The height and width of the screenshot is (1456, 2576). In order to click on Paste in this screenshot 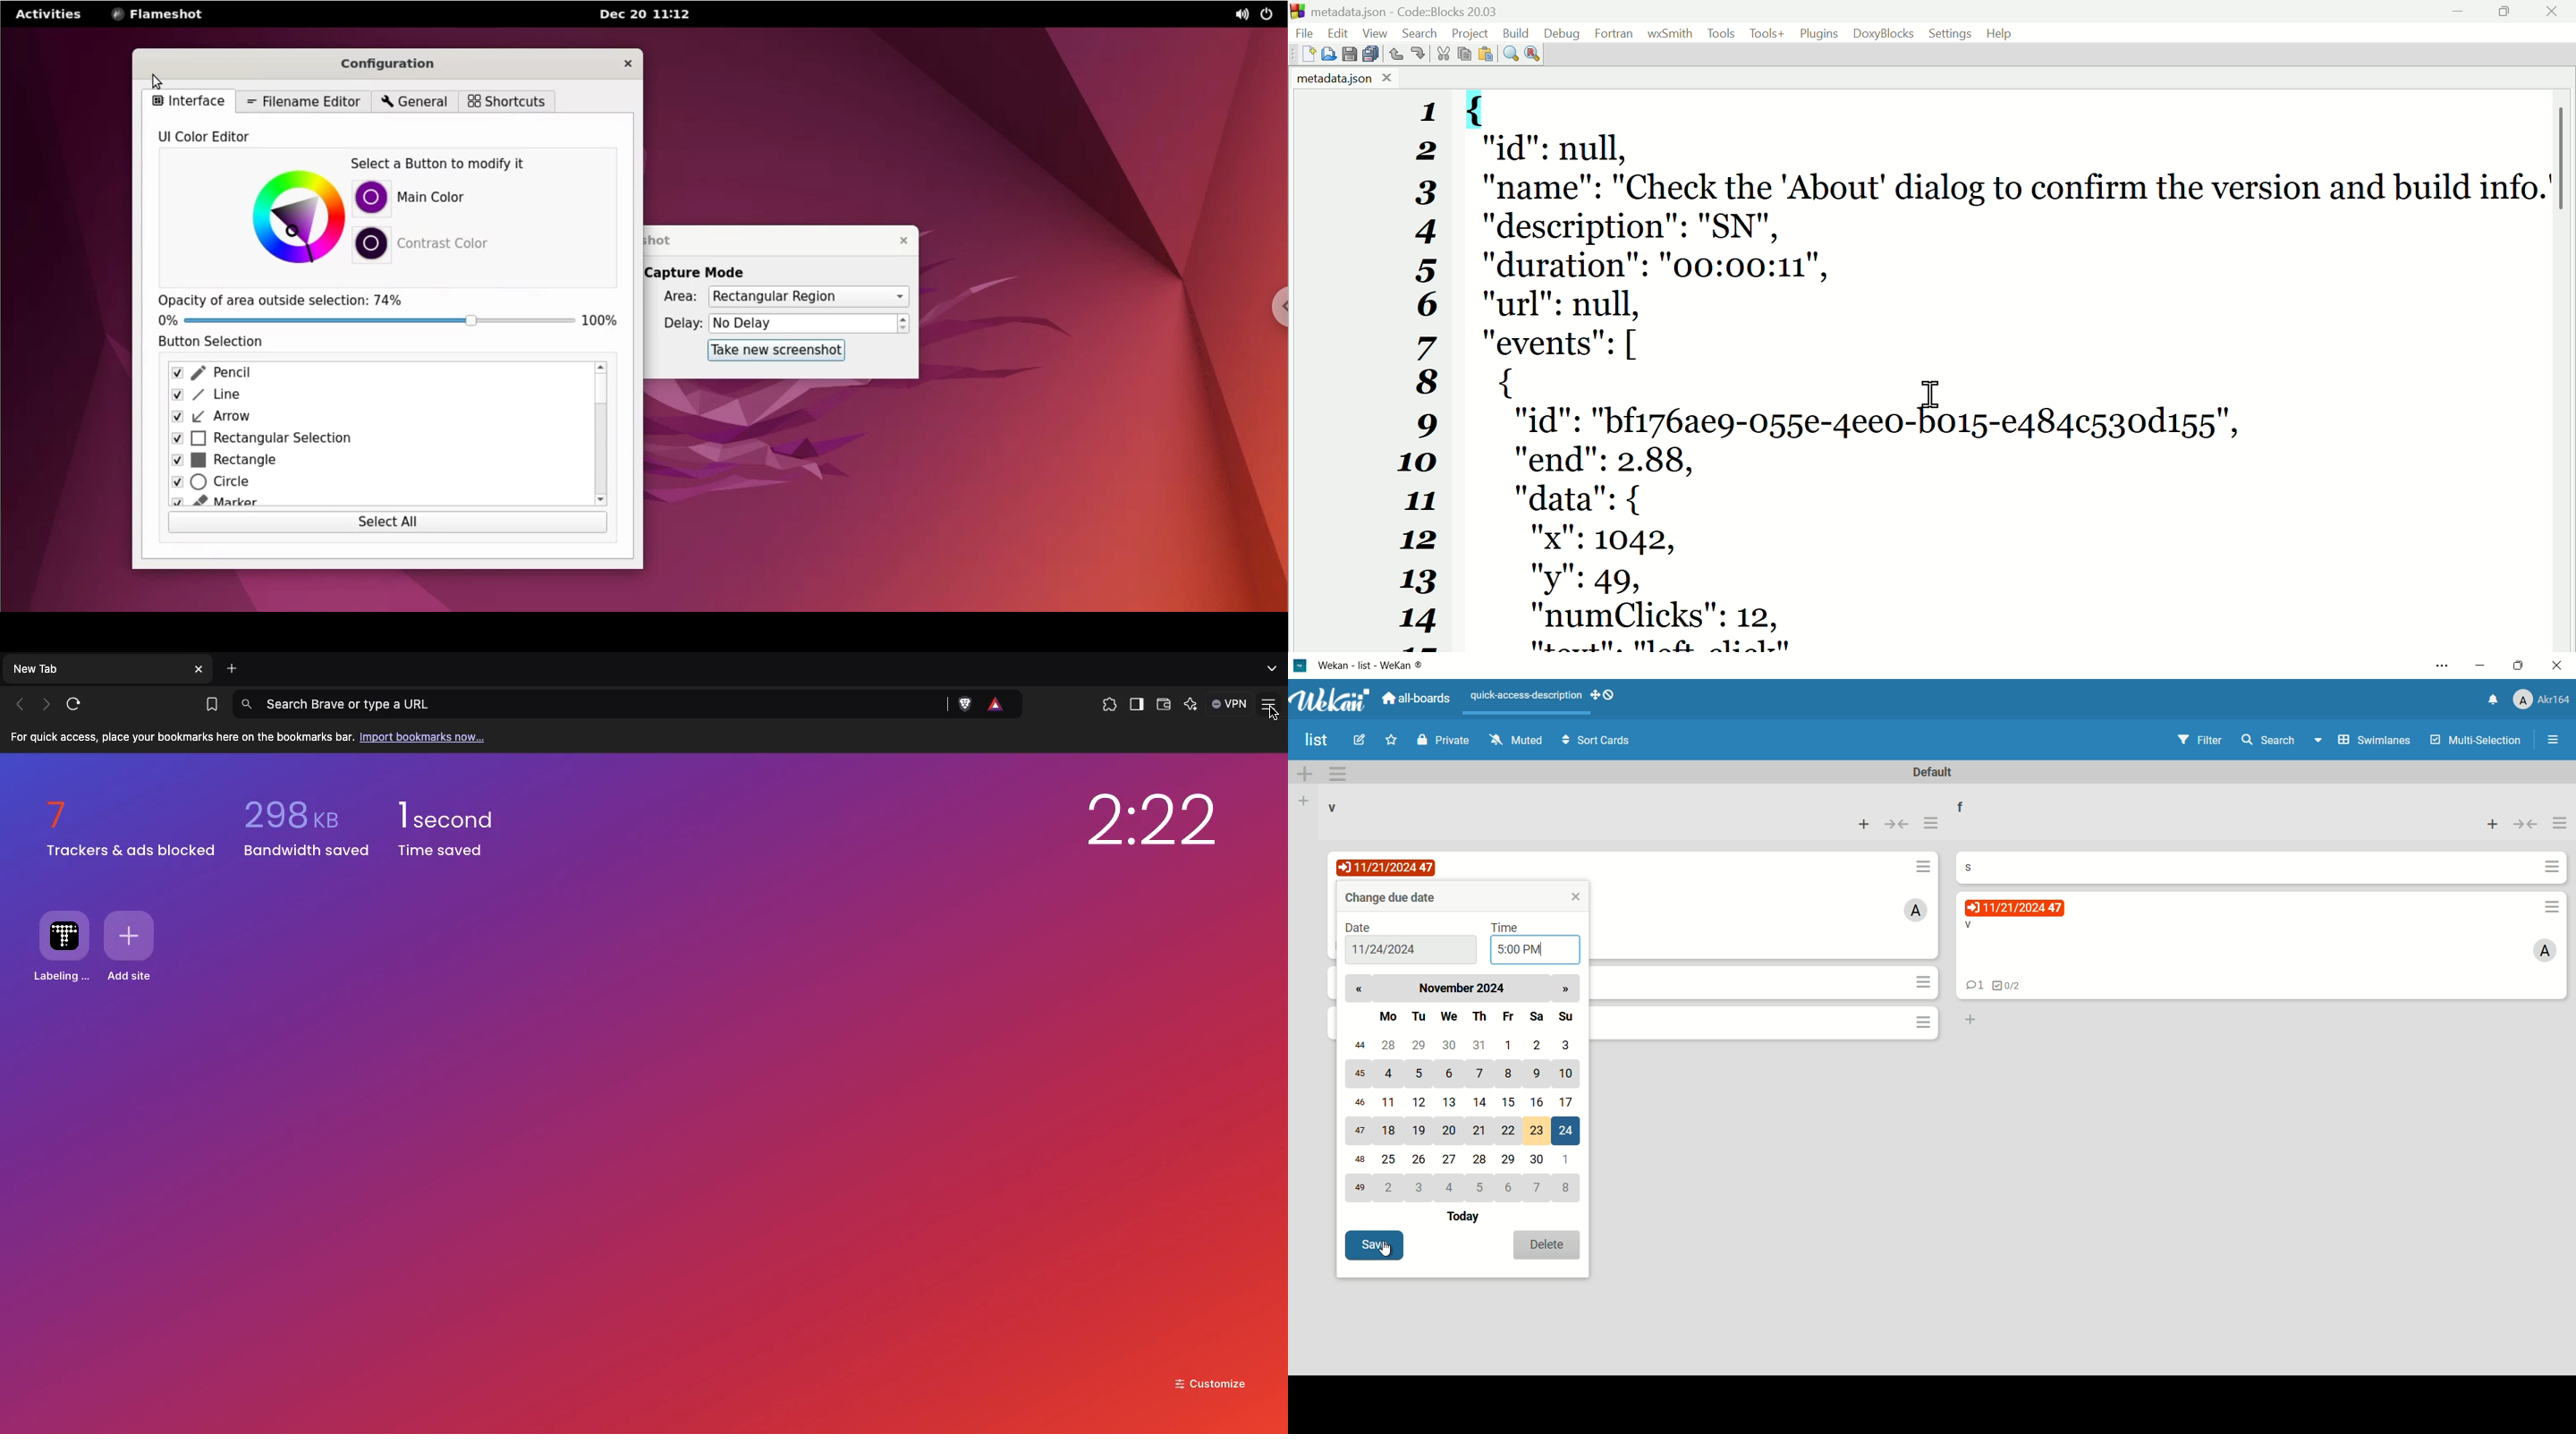, I will do `click(1485, 54)`.